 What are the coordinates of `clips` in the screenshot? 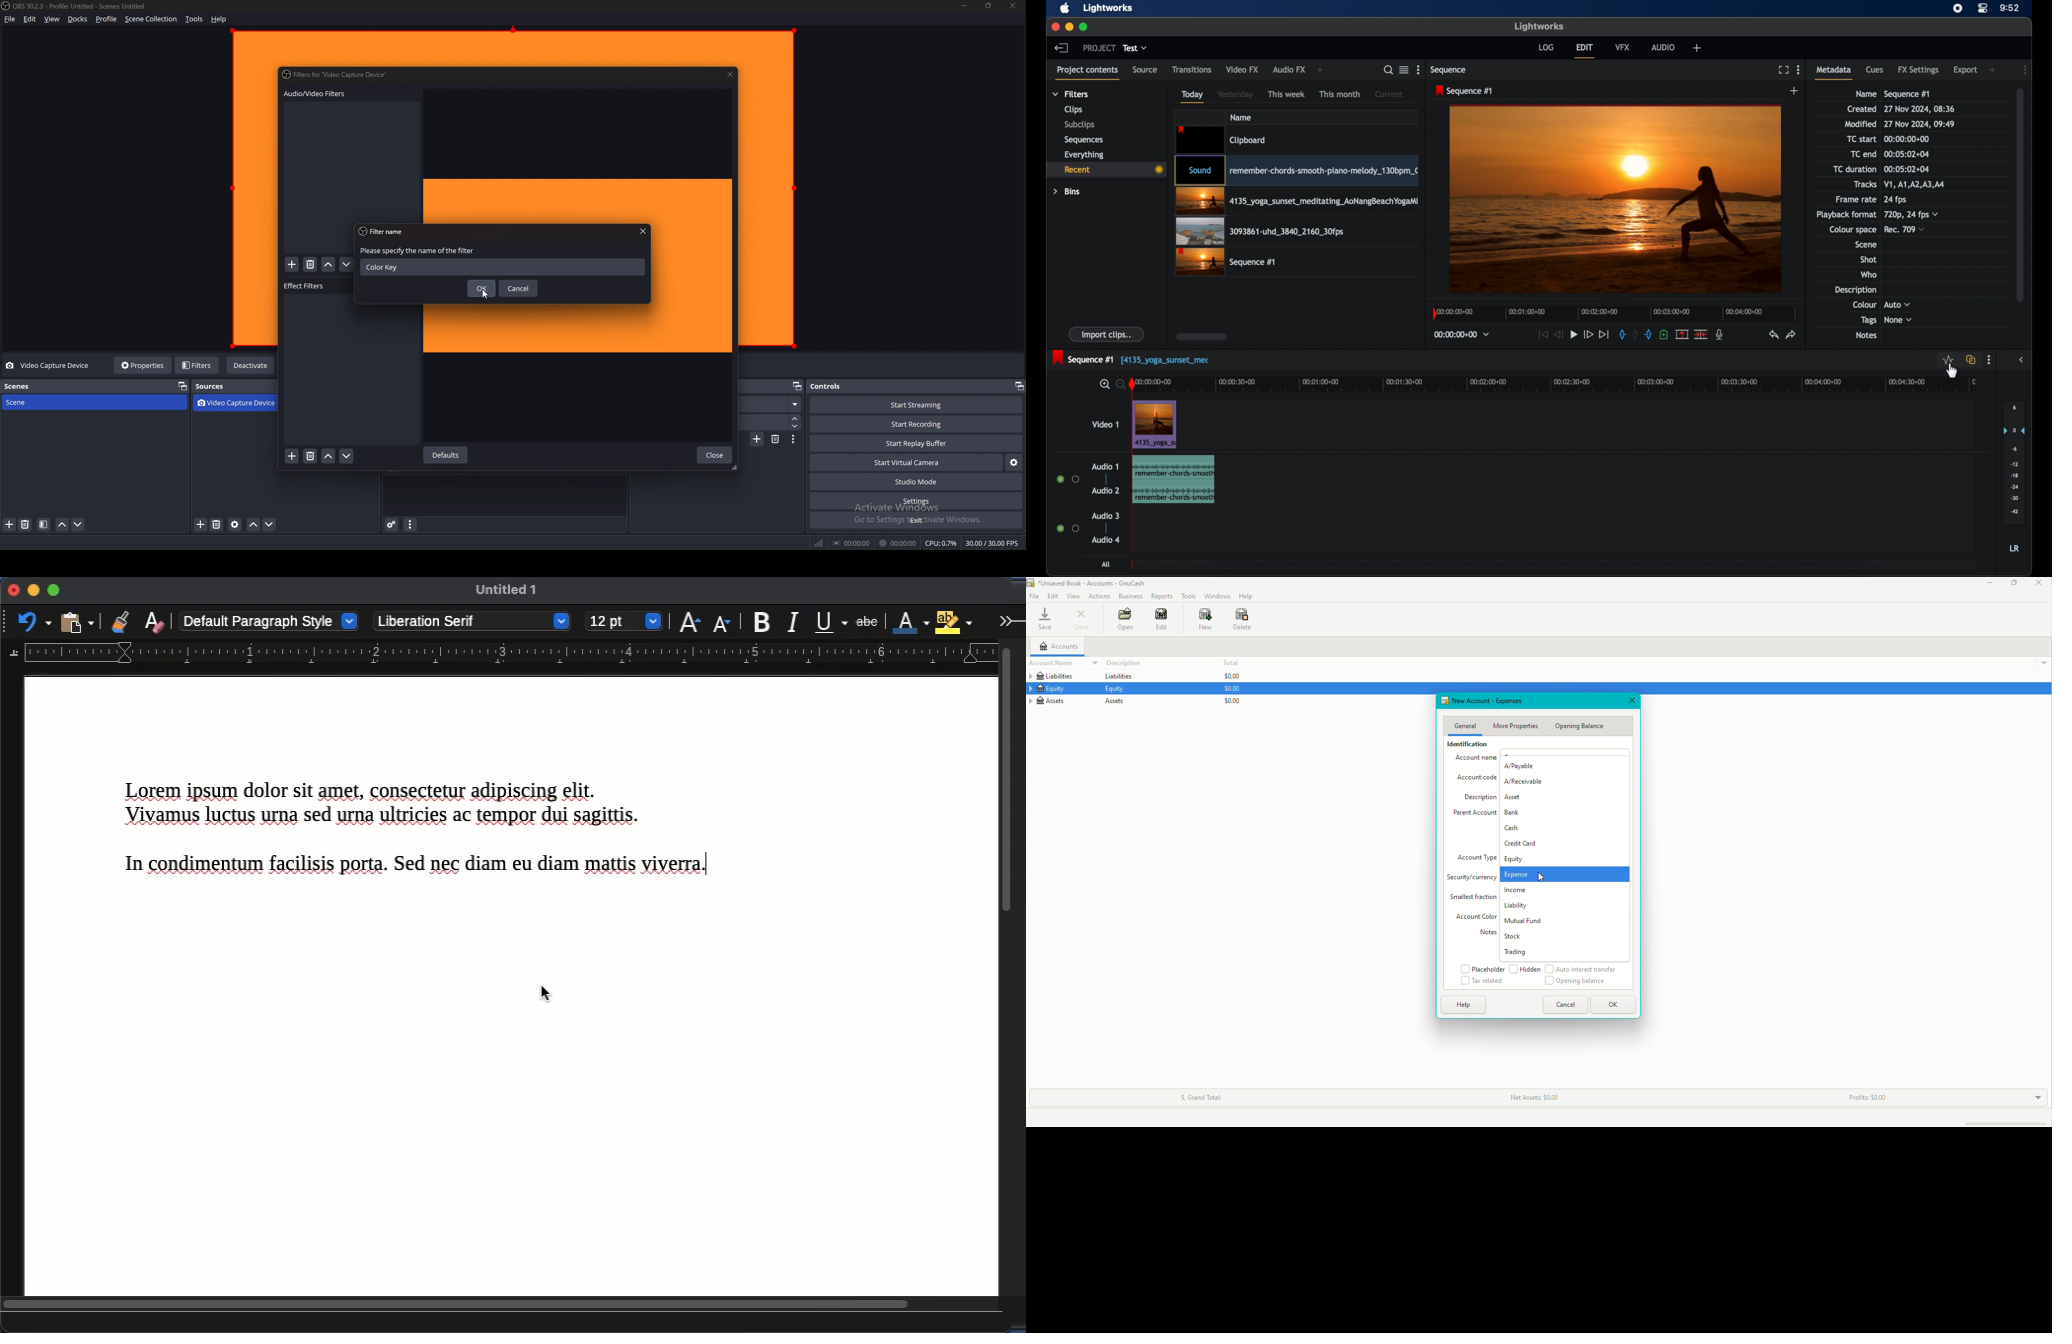 It's located at (1074, 110).